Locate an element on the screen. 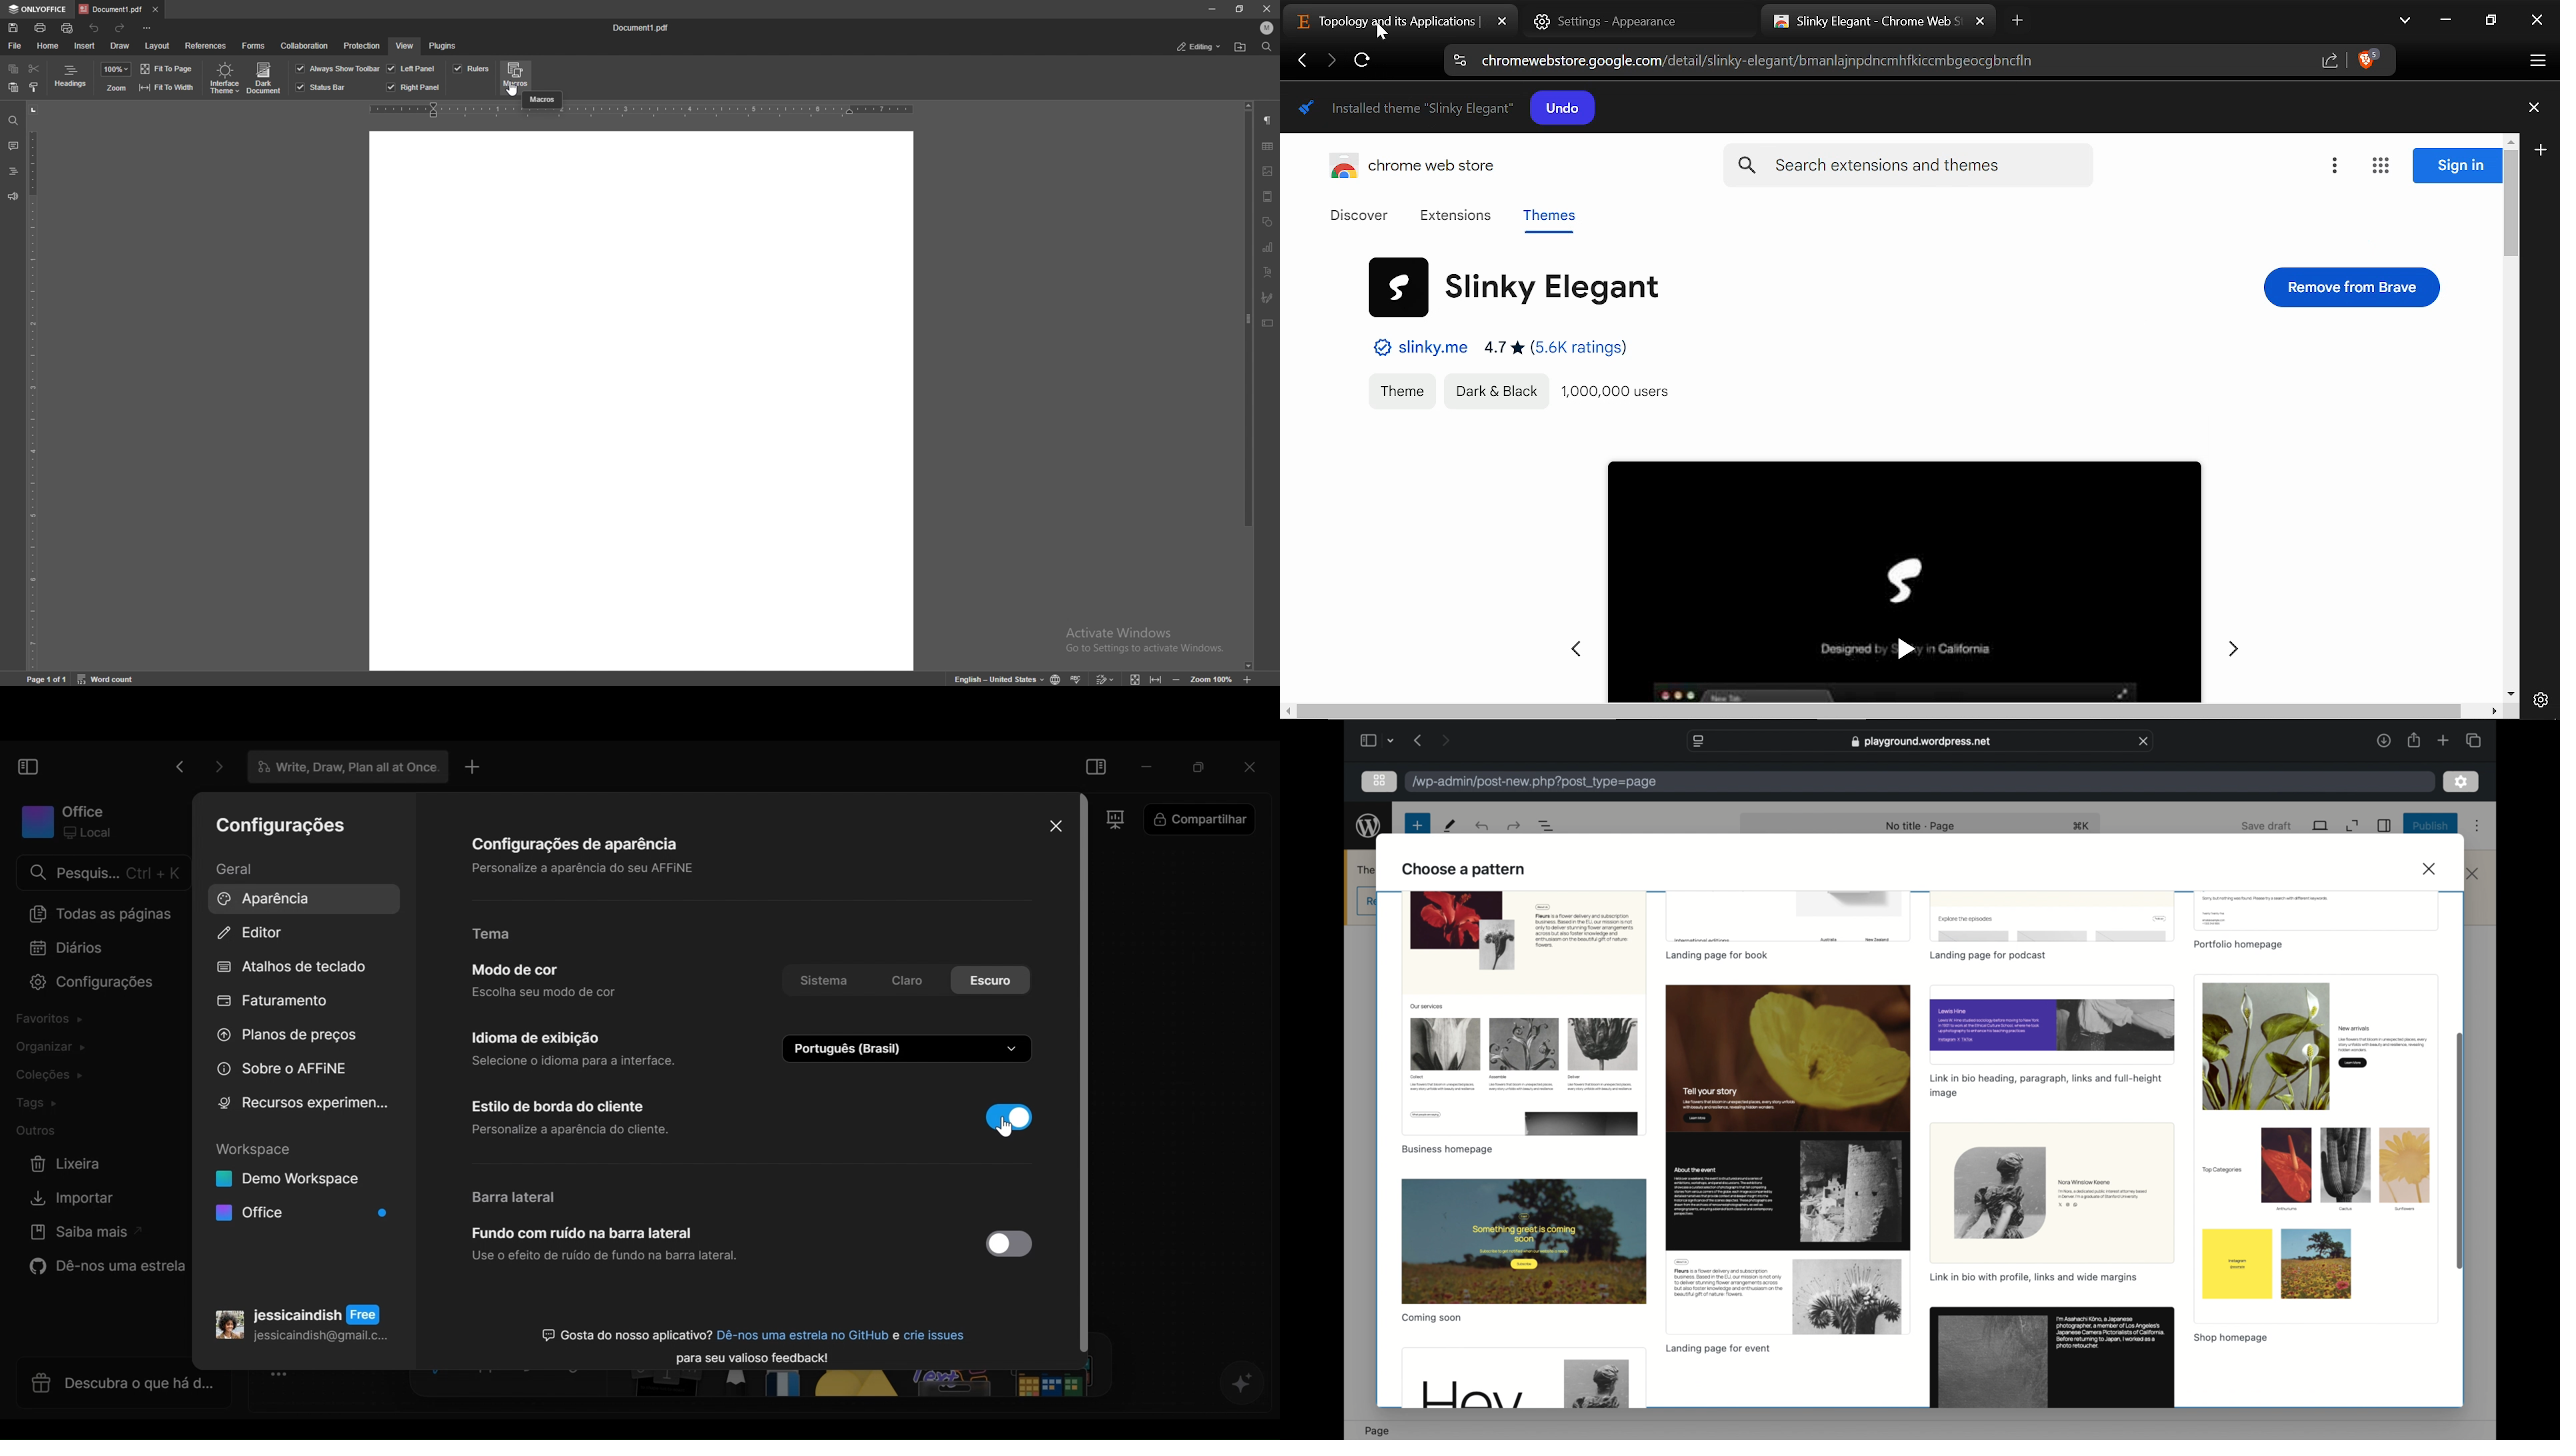 The image size is (2576, 1456). show tab overview is located at coordinates (2473, 740).